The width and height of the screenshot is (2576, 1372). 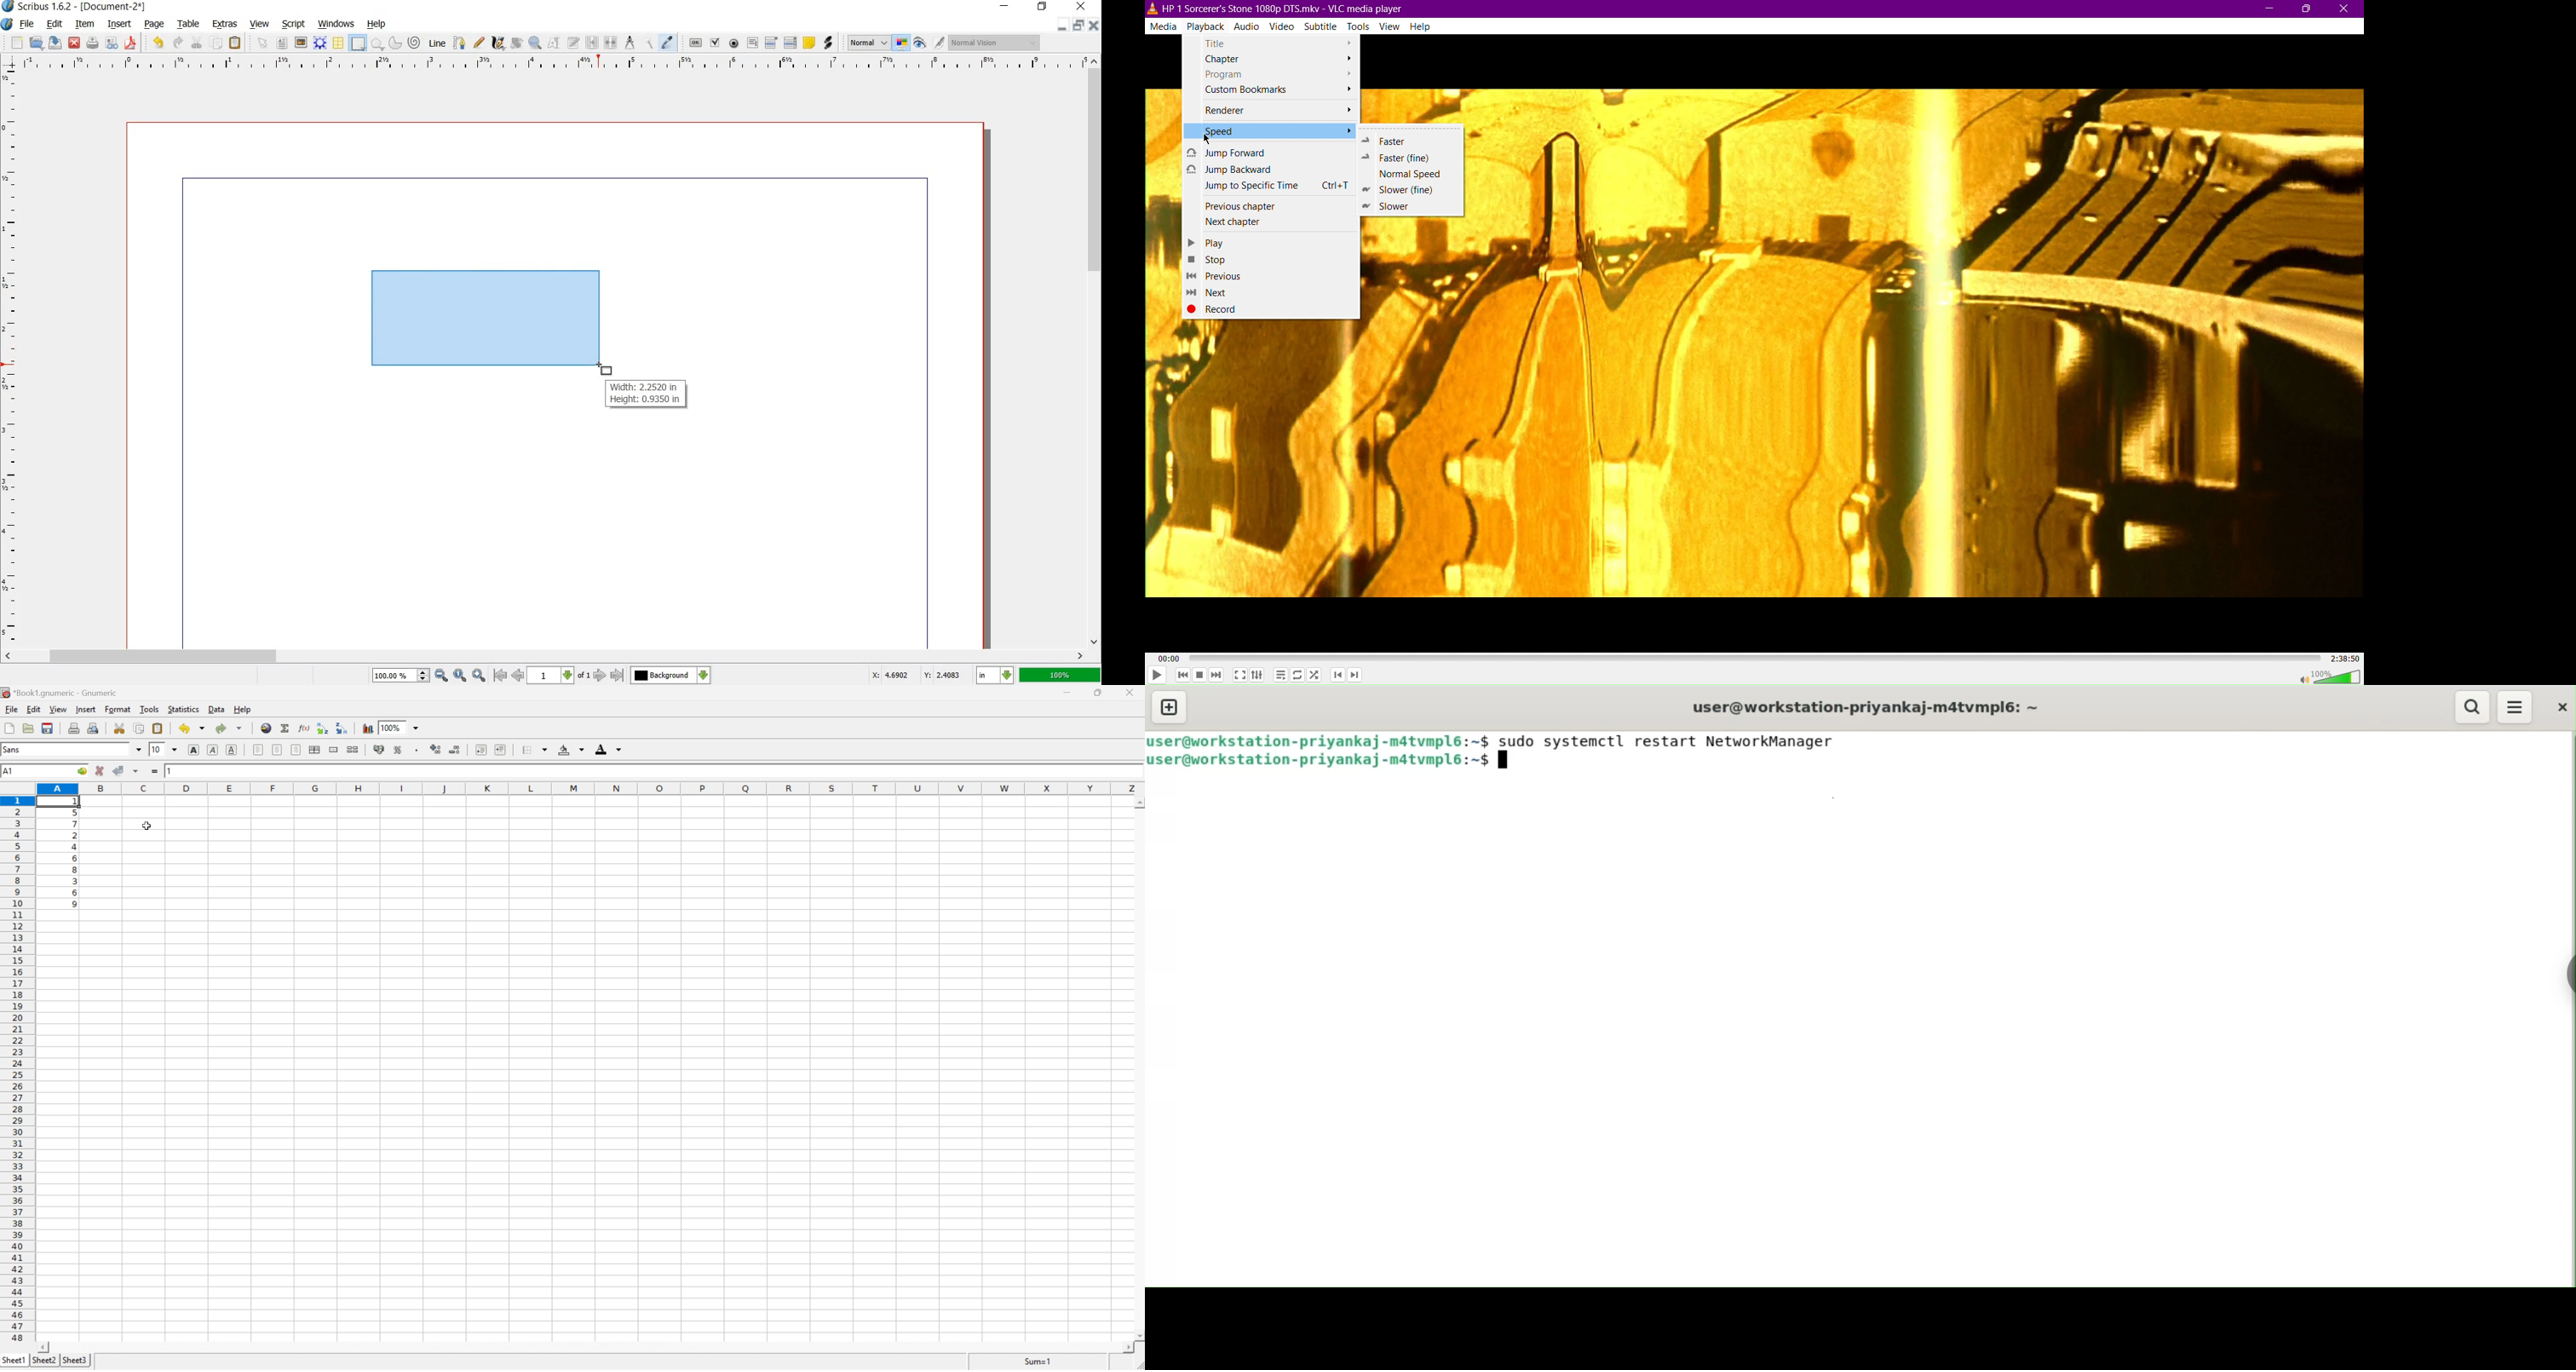 What do you see at coordinates (399, 750) in the screenshot?
I see `format selection as percentage` at bounding box center [399, 750].